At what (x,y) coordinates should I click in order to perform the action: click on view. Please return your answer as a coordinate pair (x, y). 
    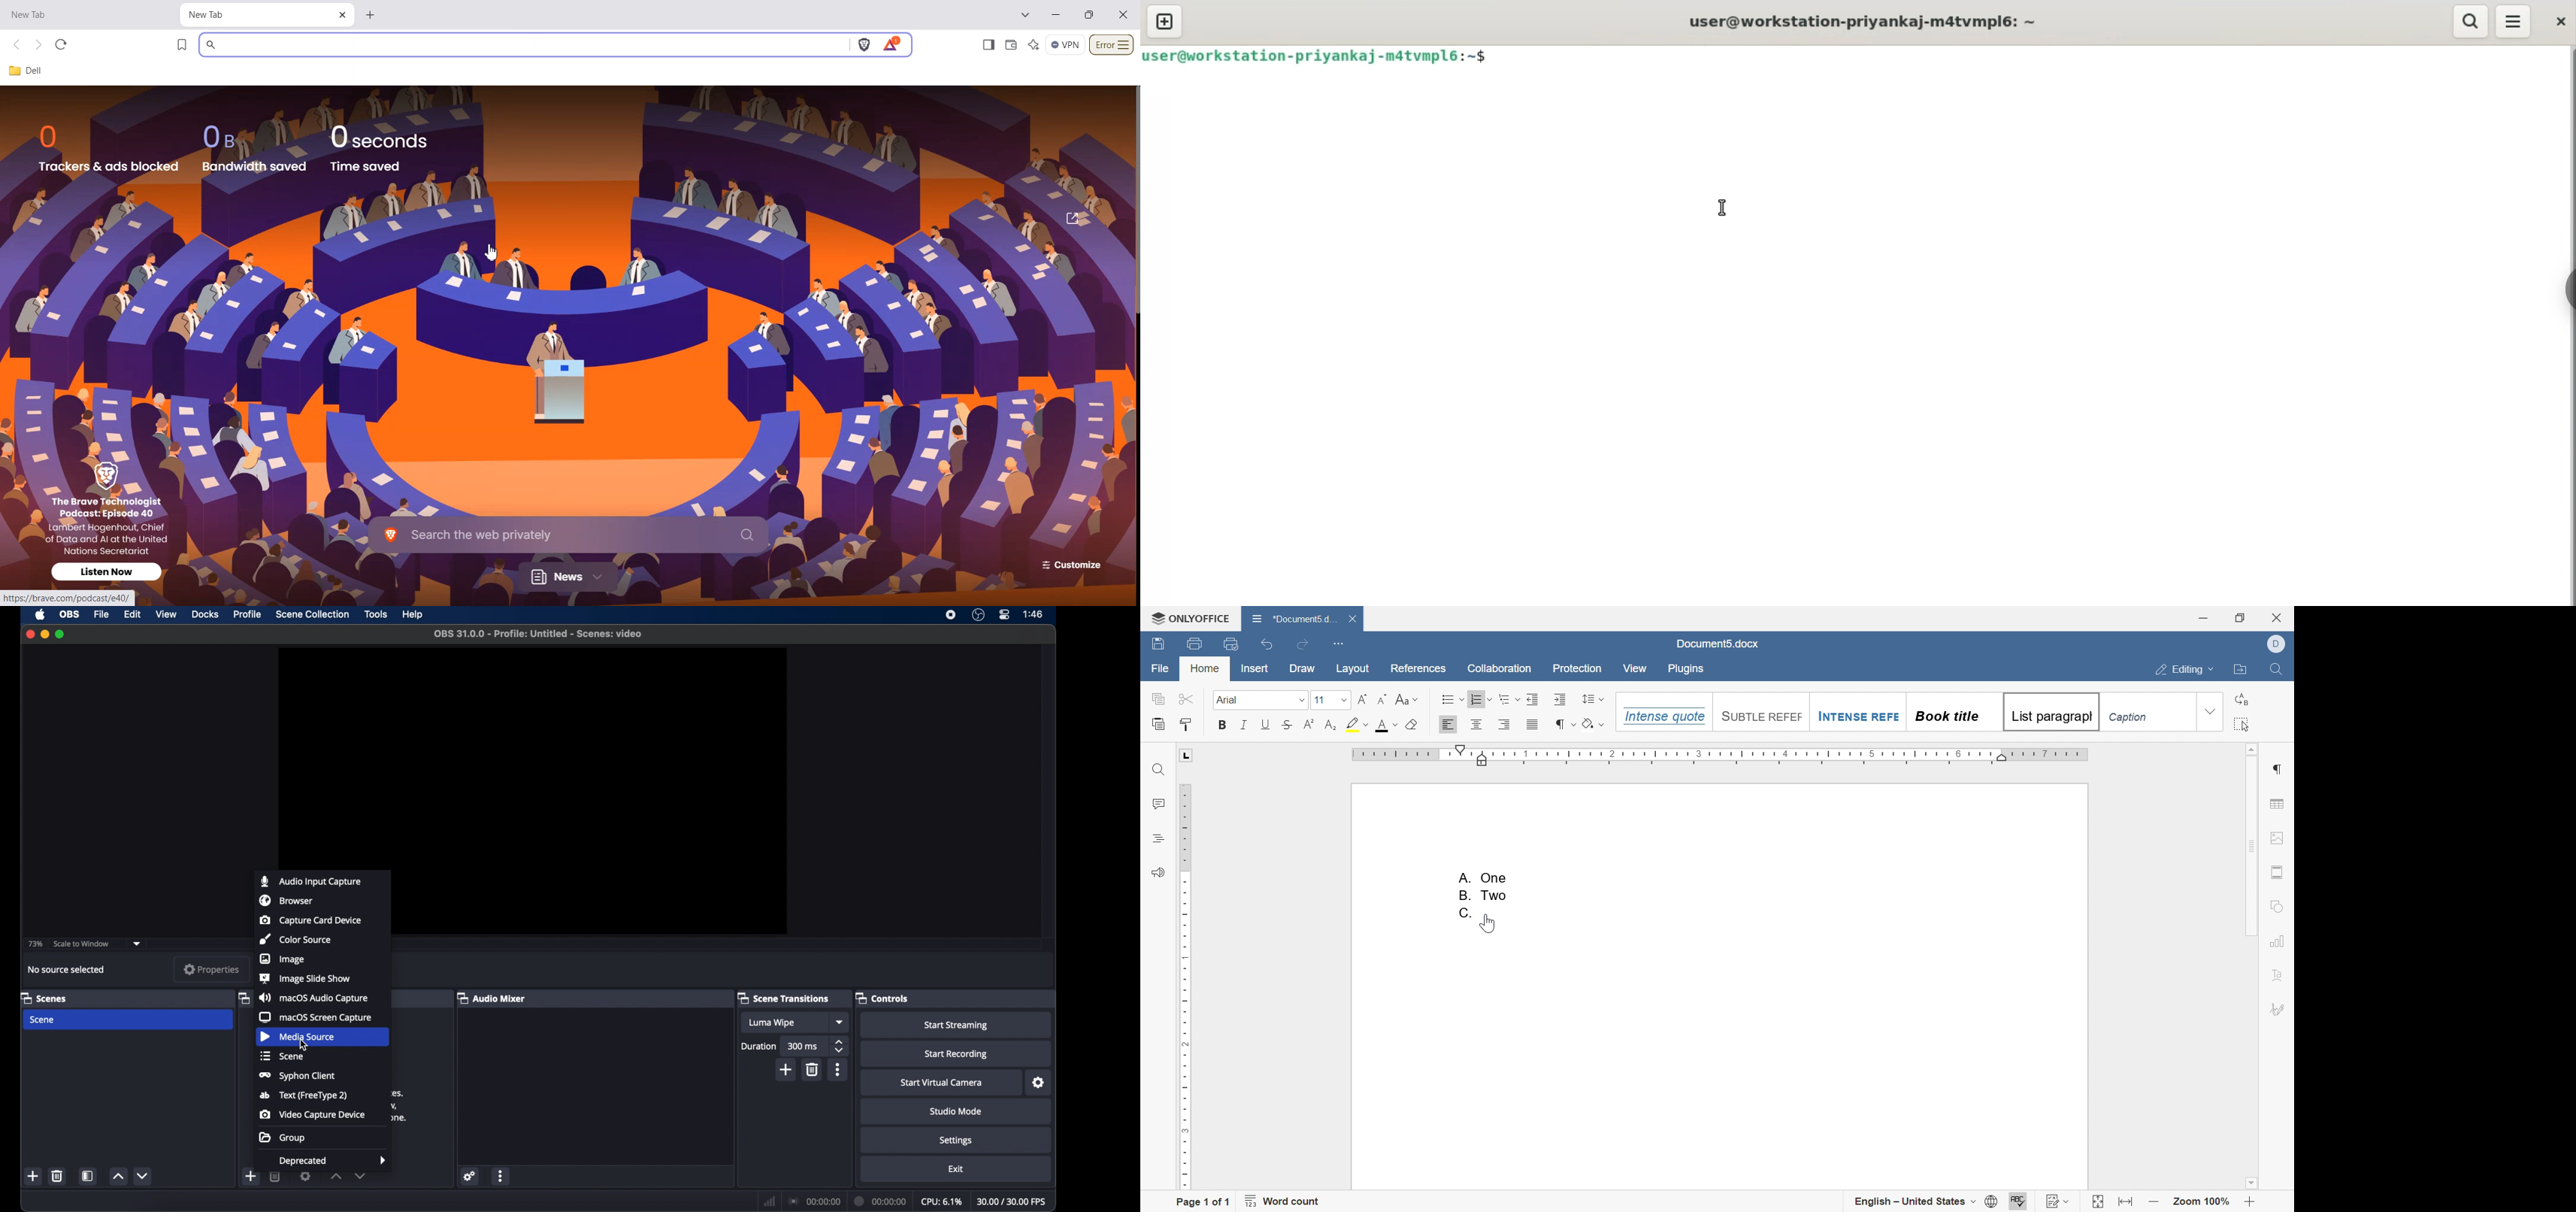
    Looking at the image, I should click on (166, 613).